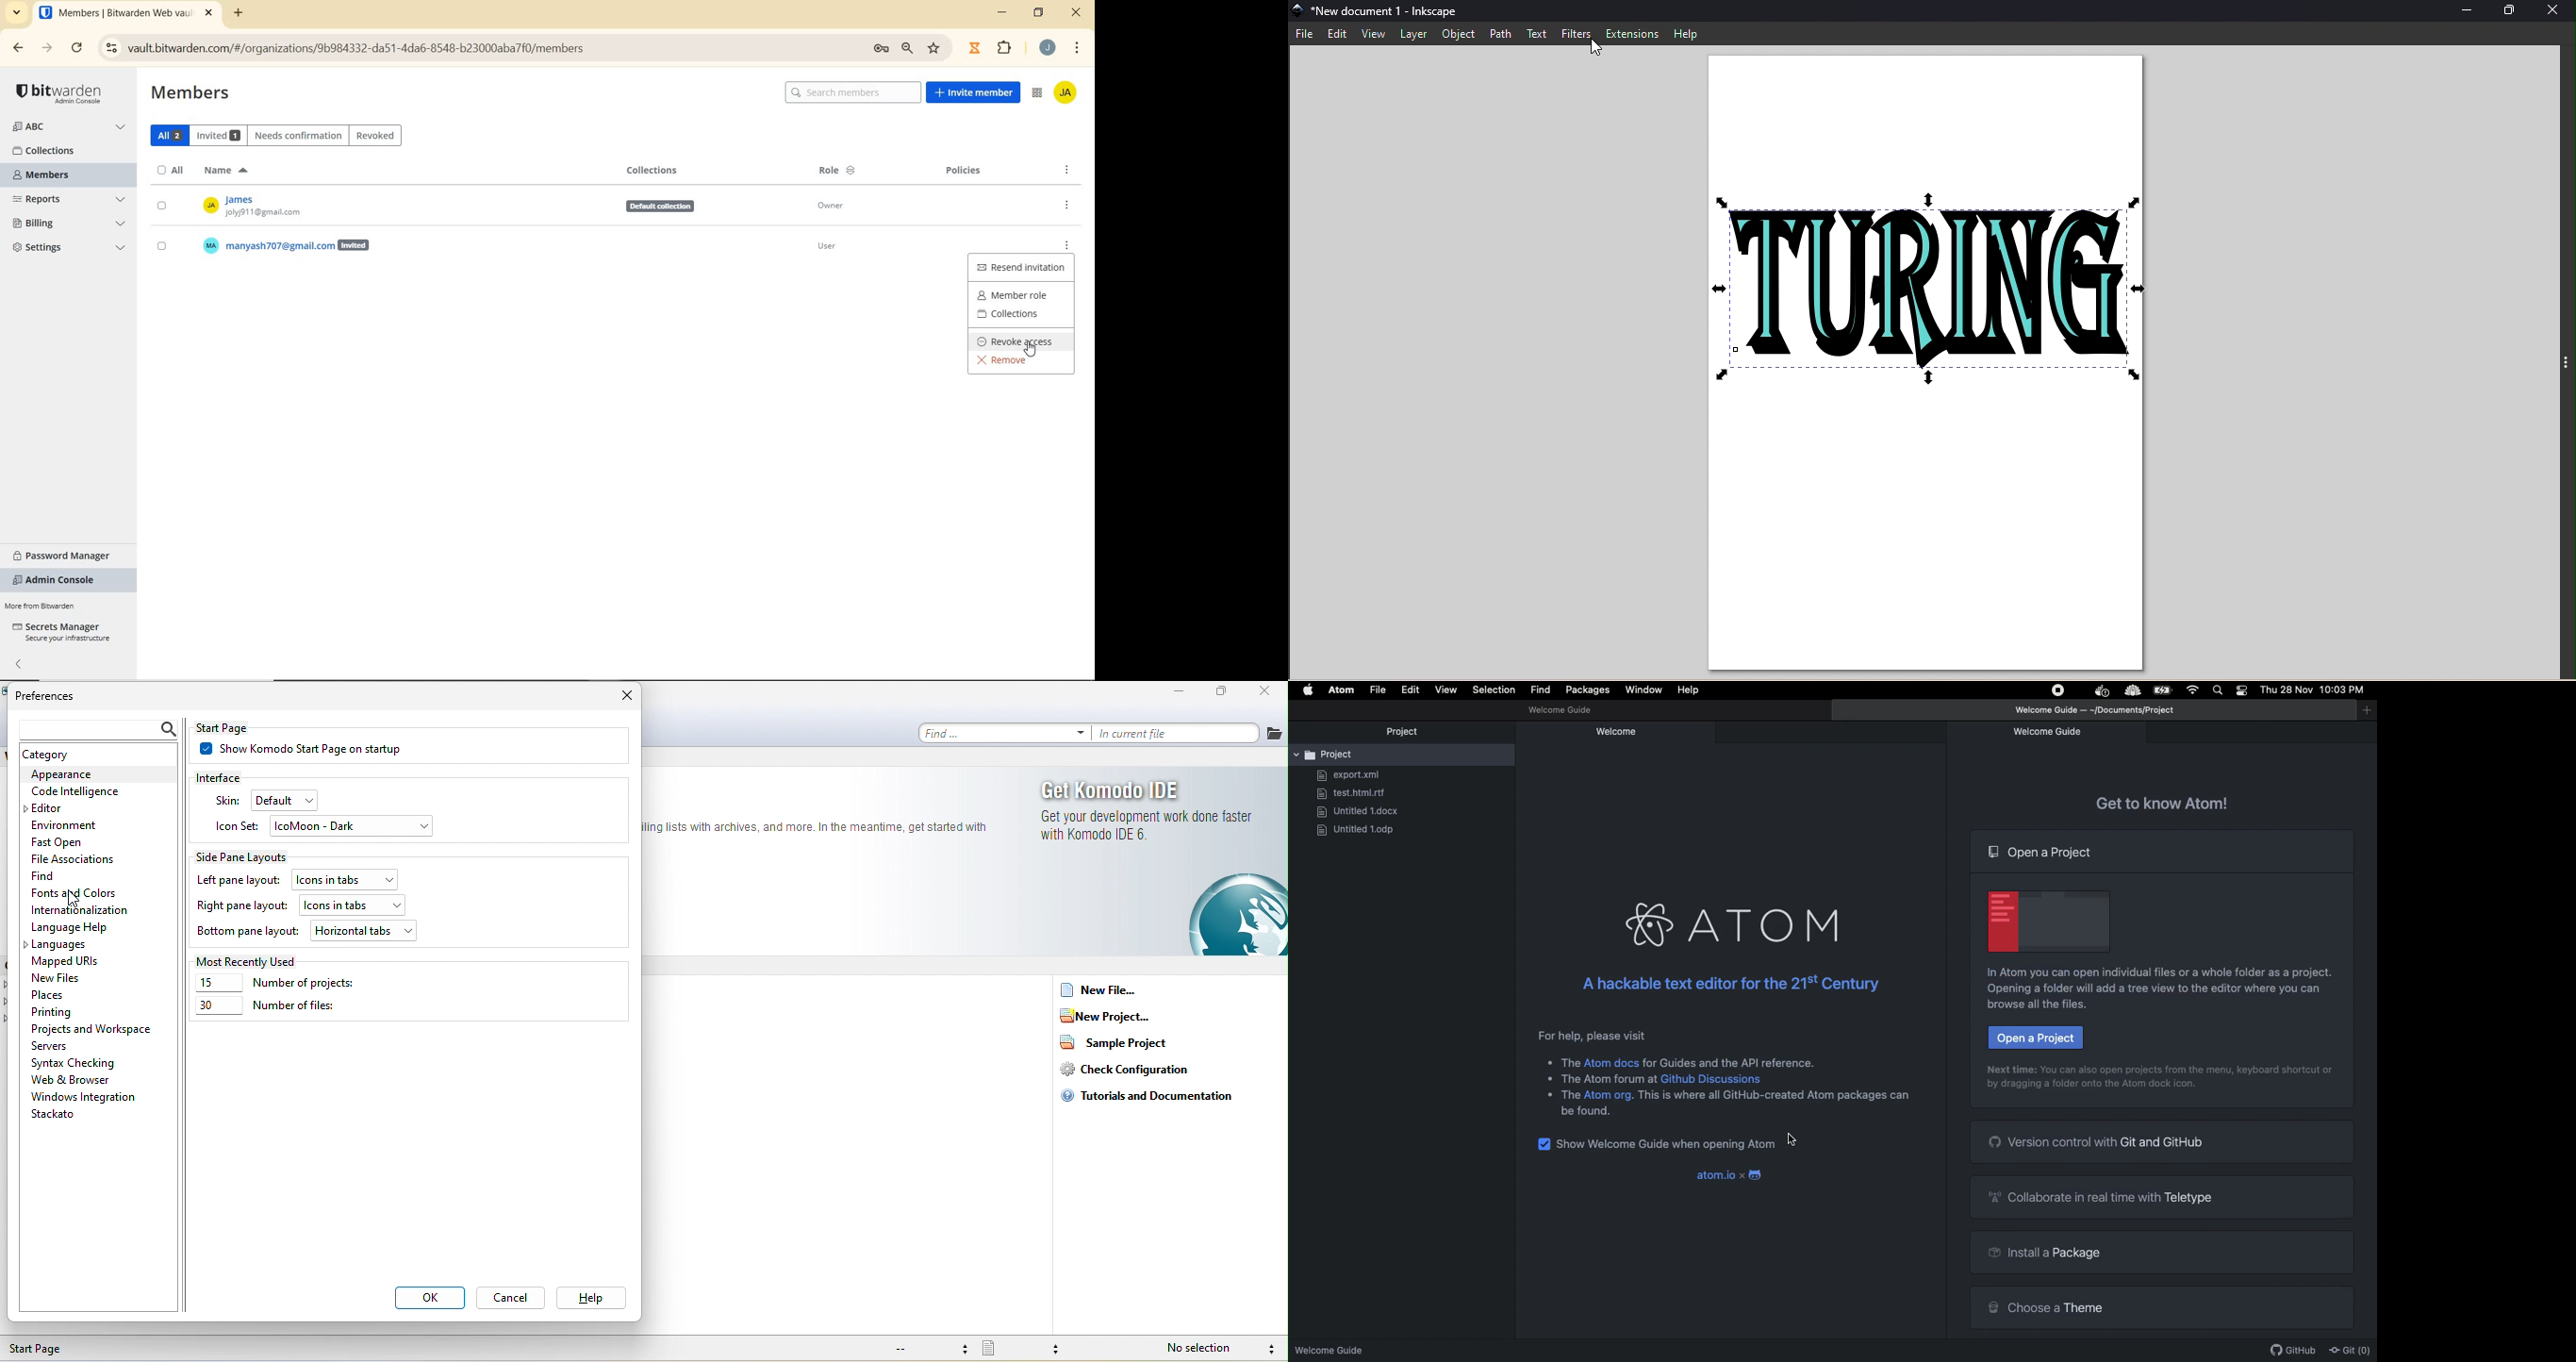  Describe the element at coordinates (852, 93) in the screenshot. I see `SEARCH MEMBERS` at that location.